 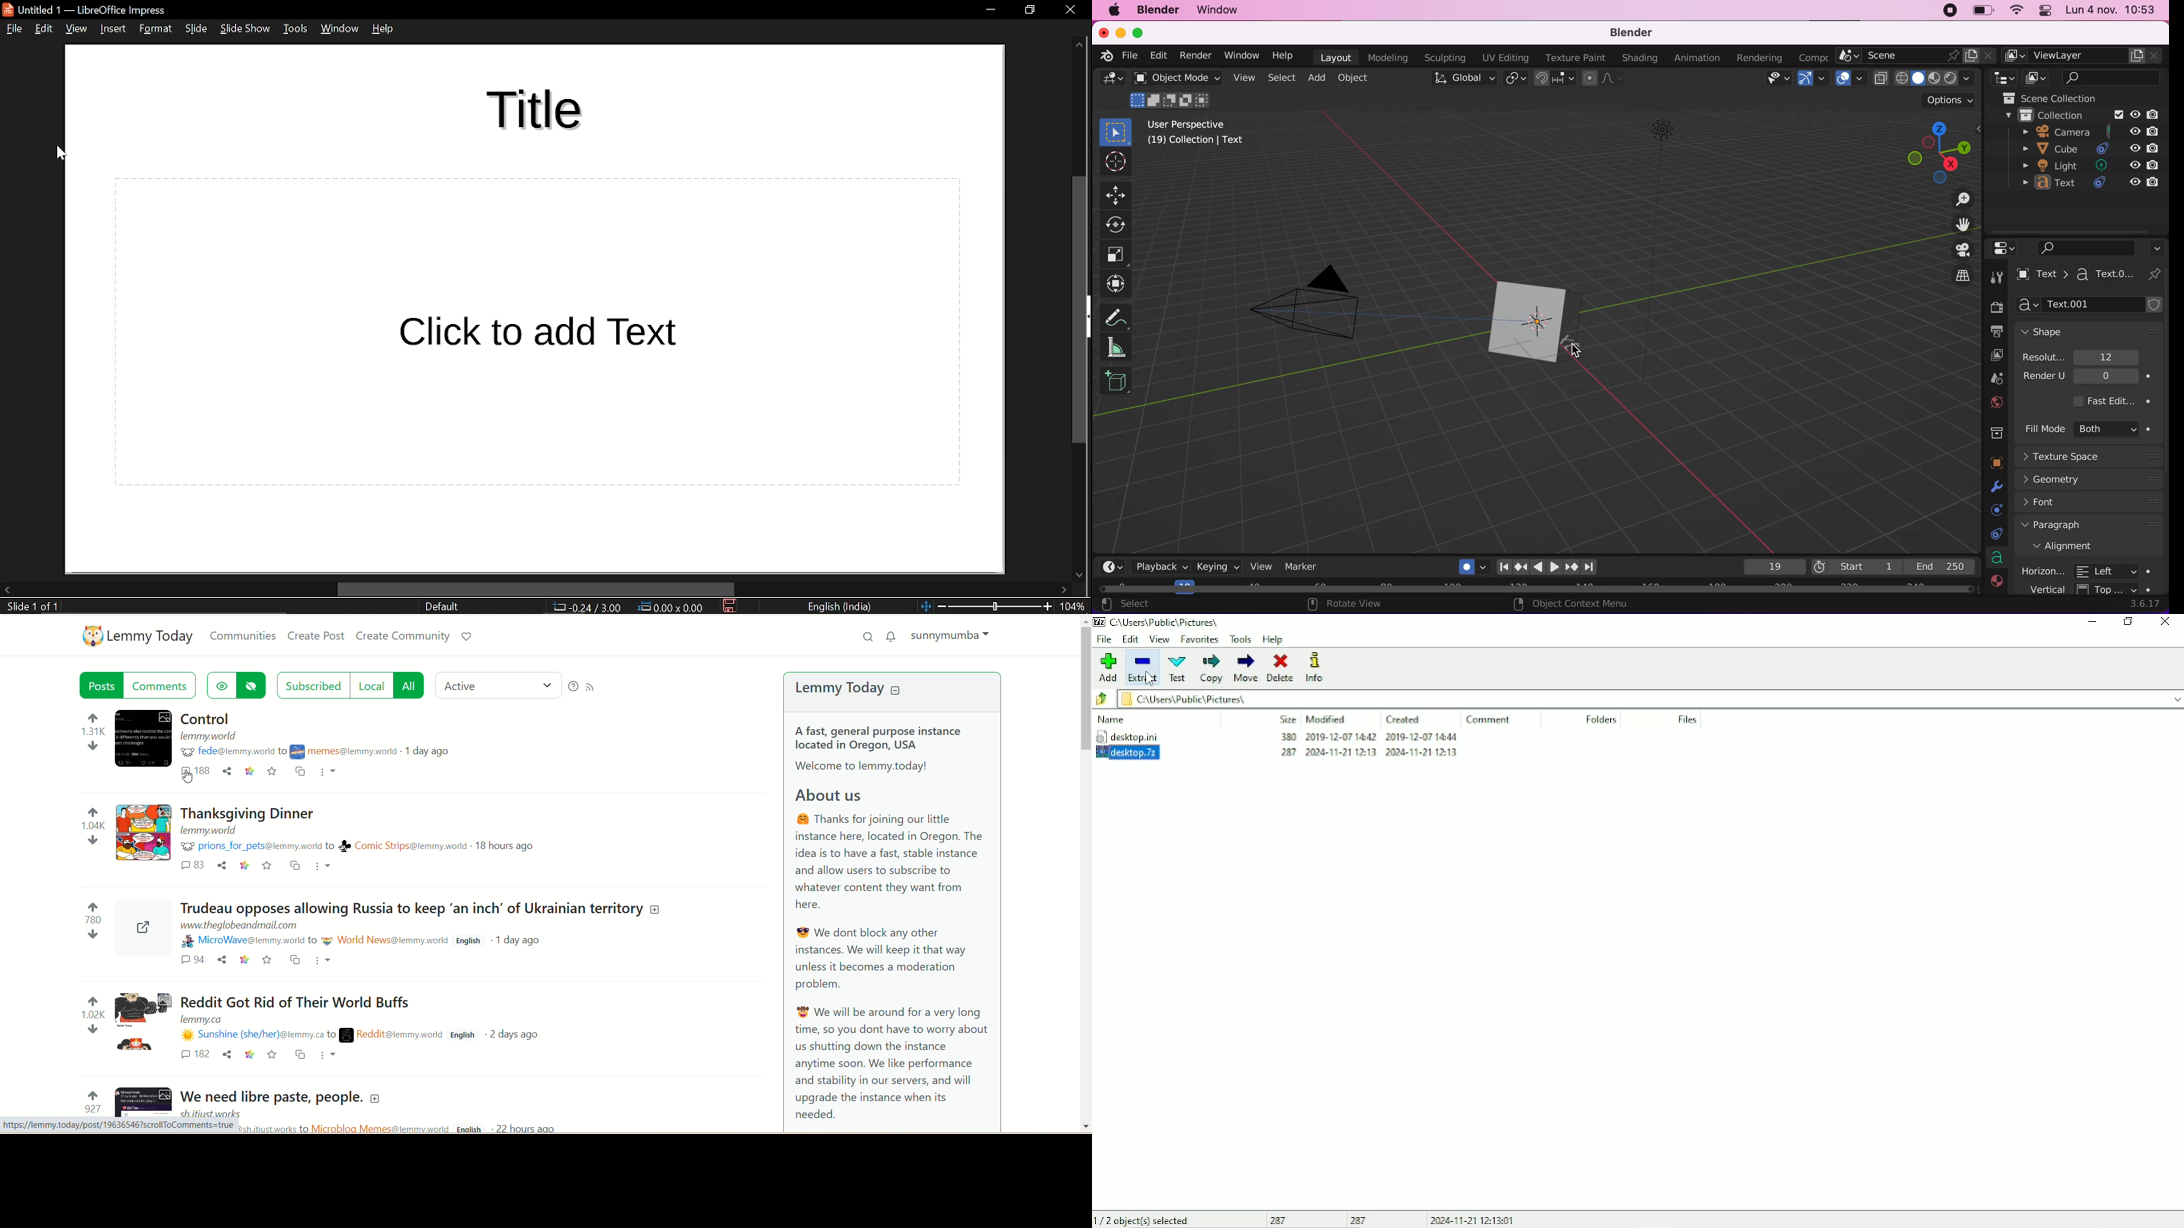 I want to click on display mode, so click(x=2039, y=78).